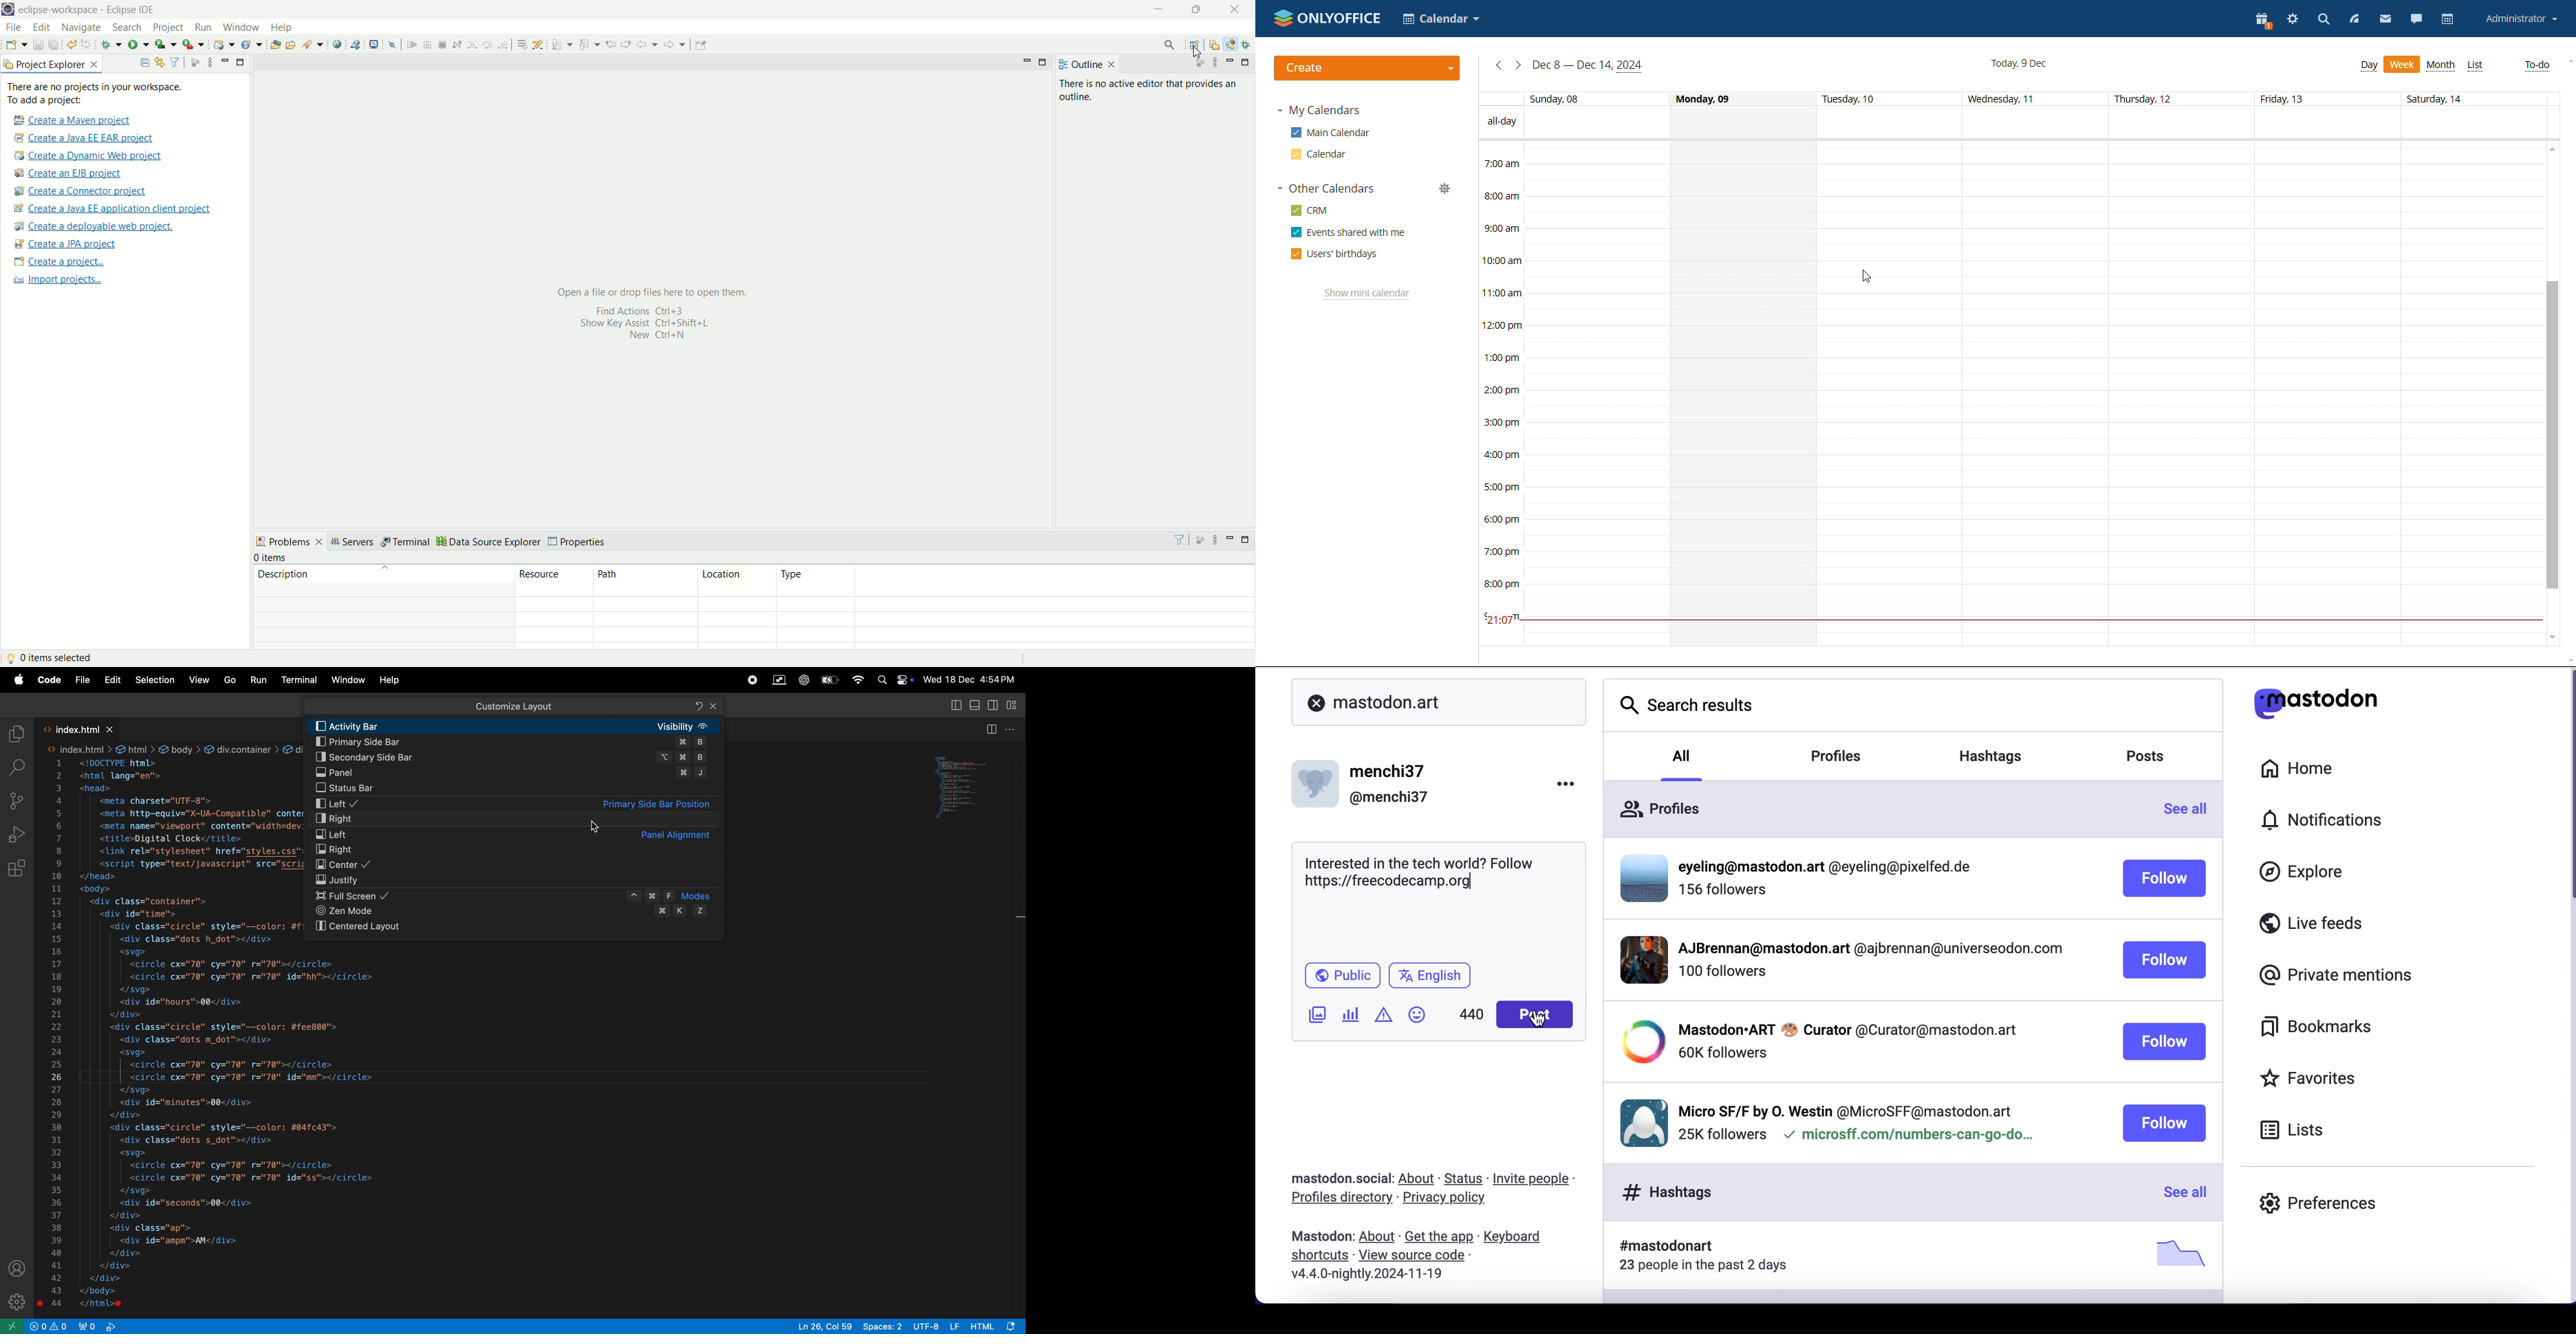 The image size is (2576, 1344). What do you see at coordinates (2550, 640) in the screenshot?
I see `scroll down` at bounding box center [2550, 640].